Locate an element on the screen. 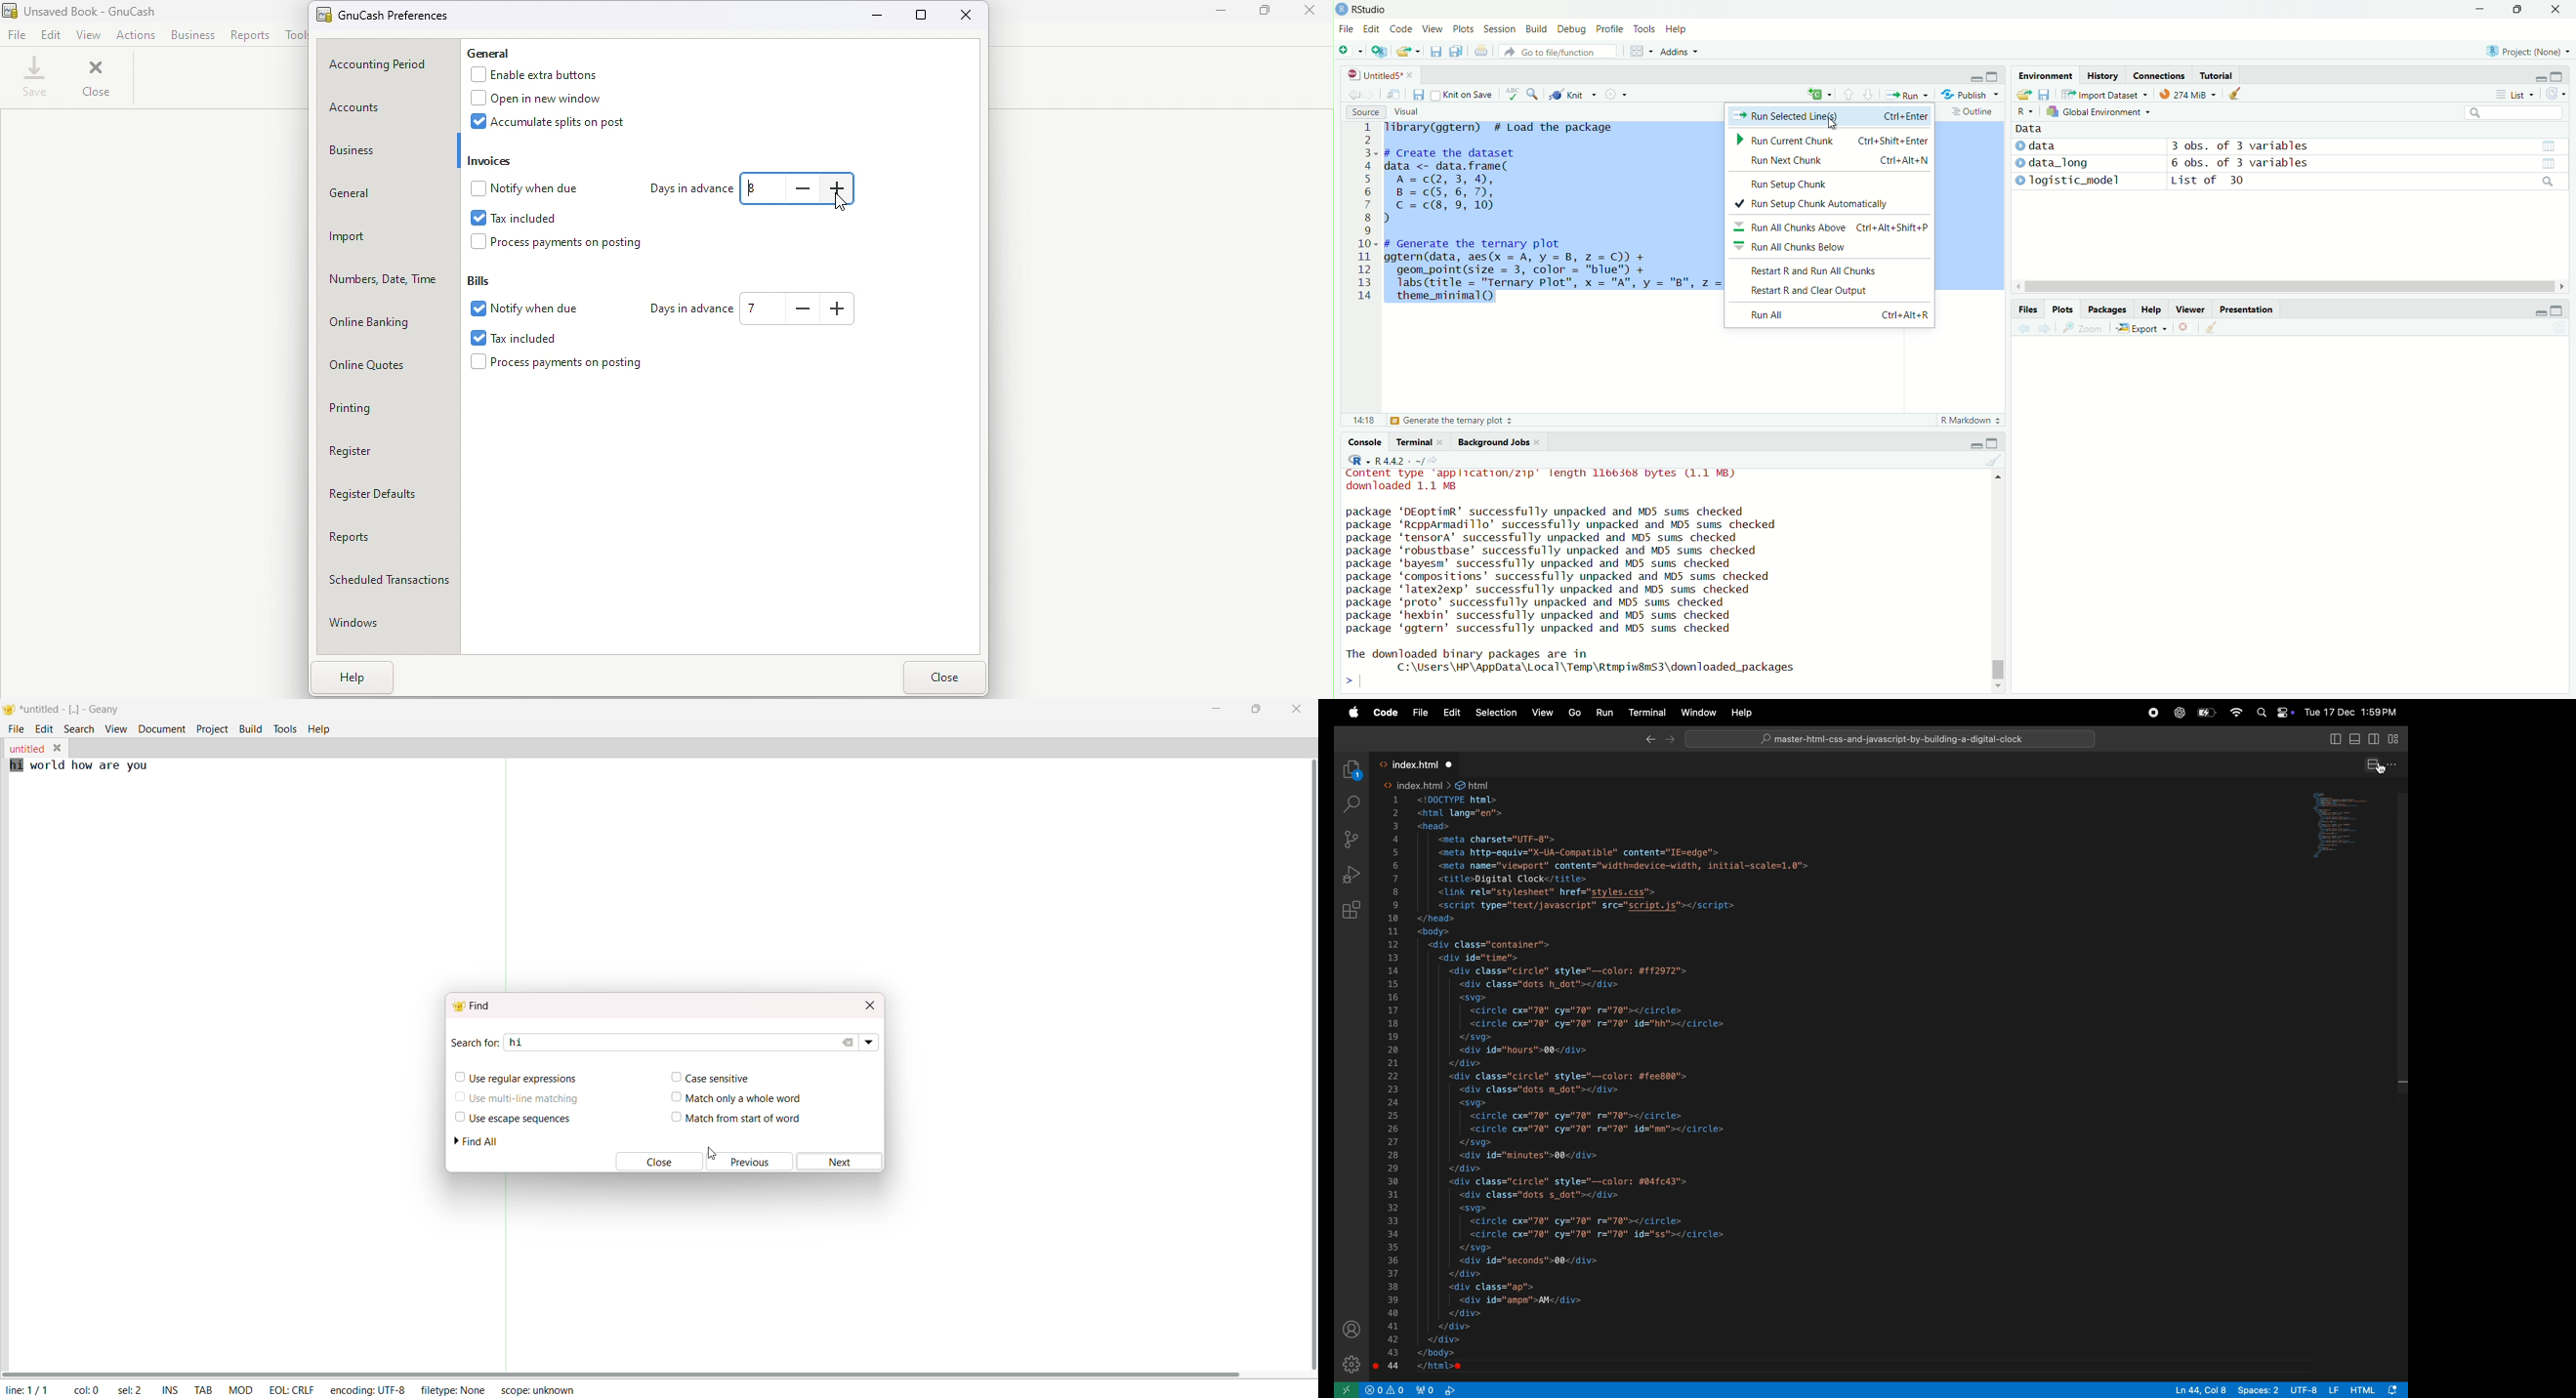 The height and width of the screenshot is (1400, 2576). Code is located at coordinates (1399, 29).